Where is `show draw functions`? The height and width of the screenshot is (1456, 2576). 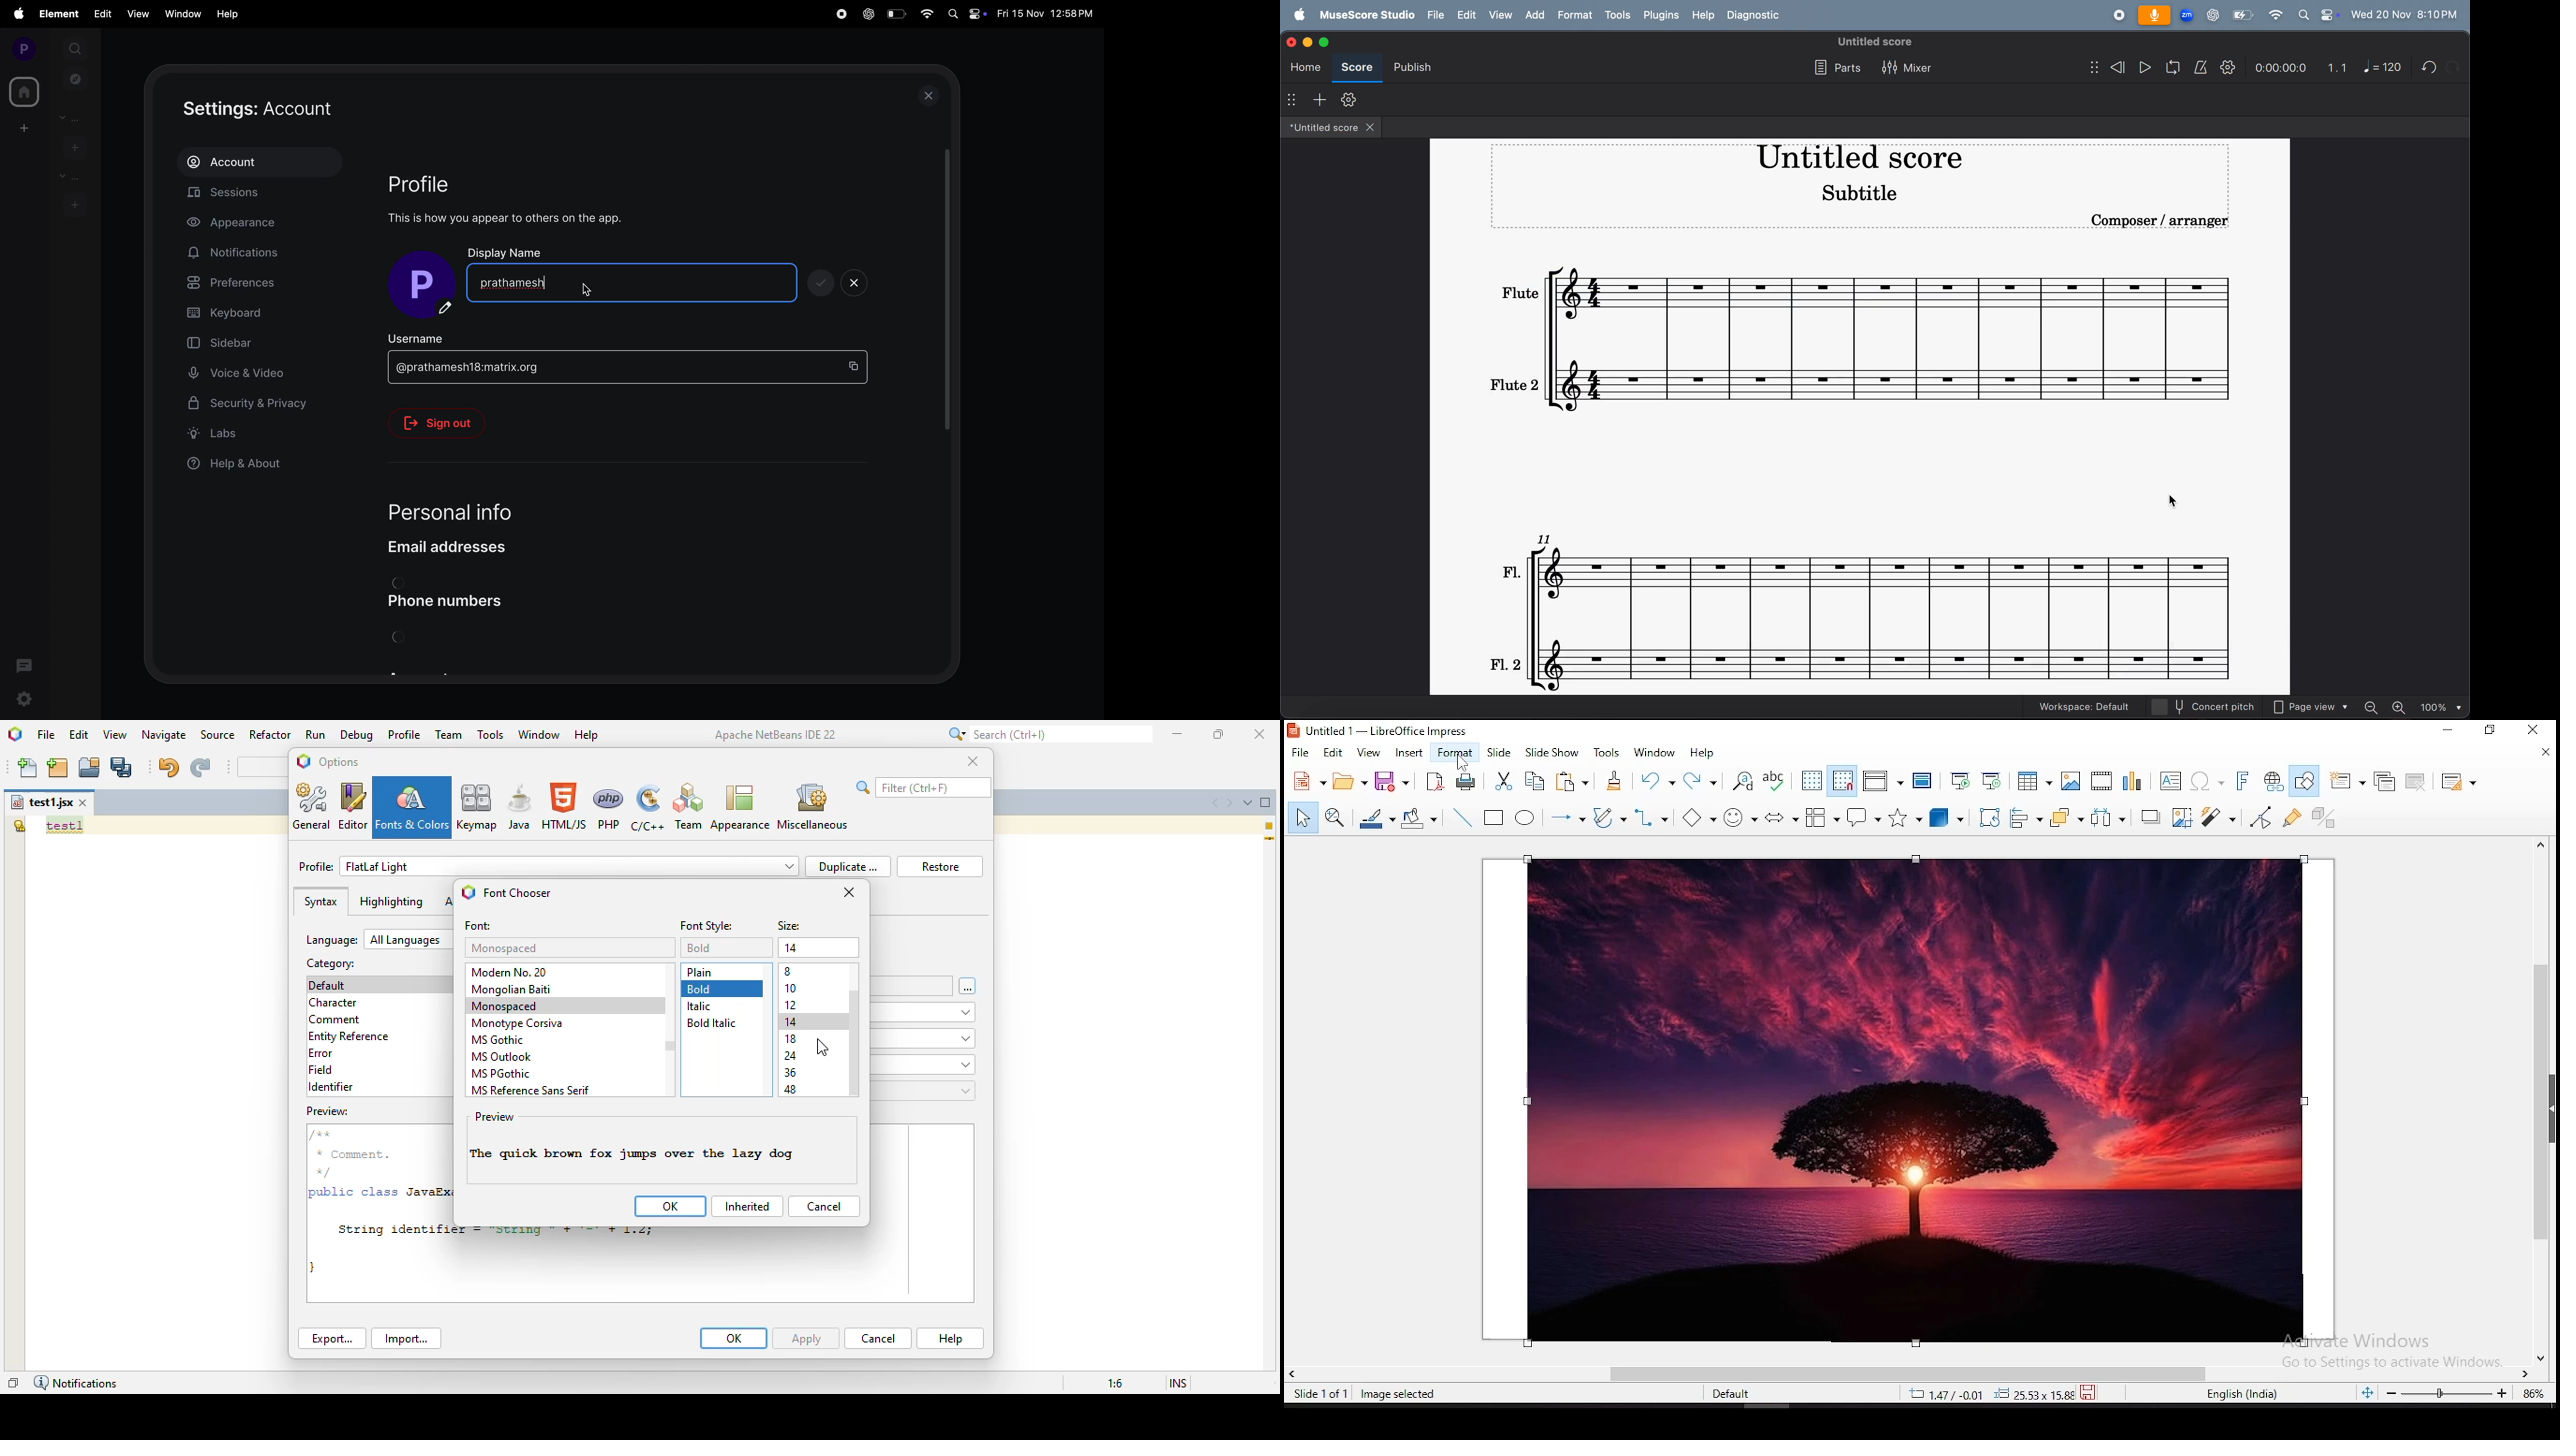
show draw functions is located at coordinates (2308, 780).